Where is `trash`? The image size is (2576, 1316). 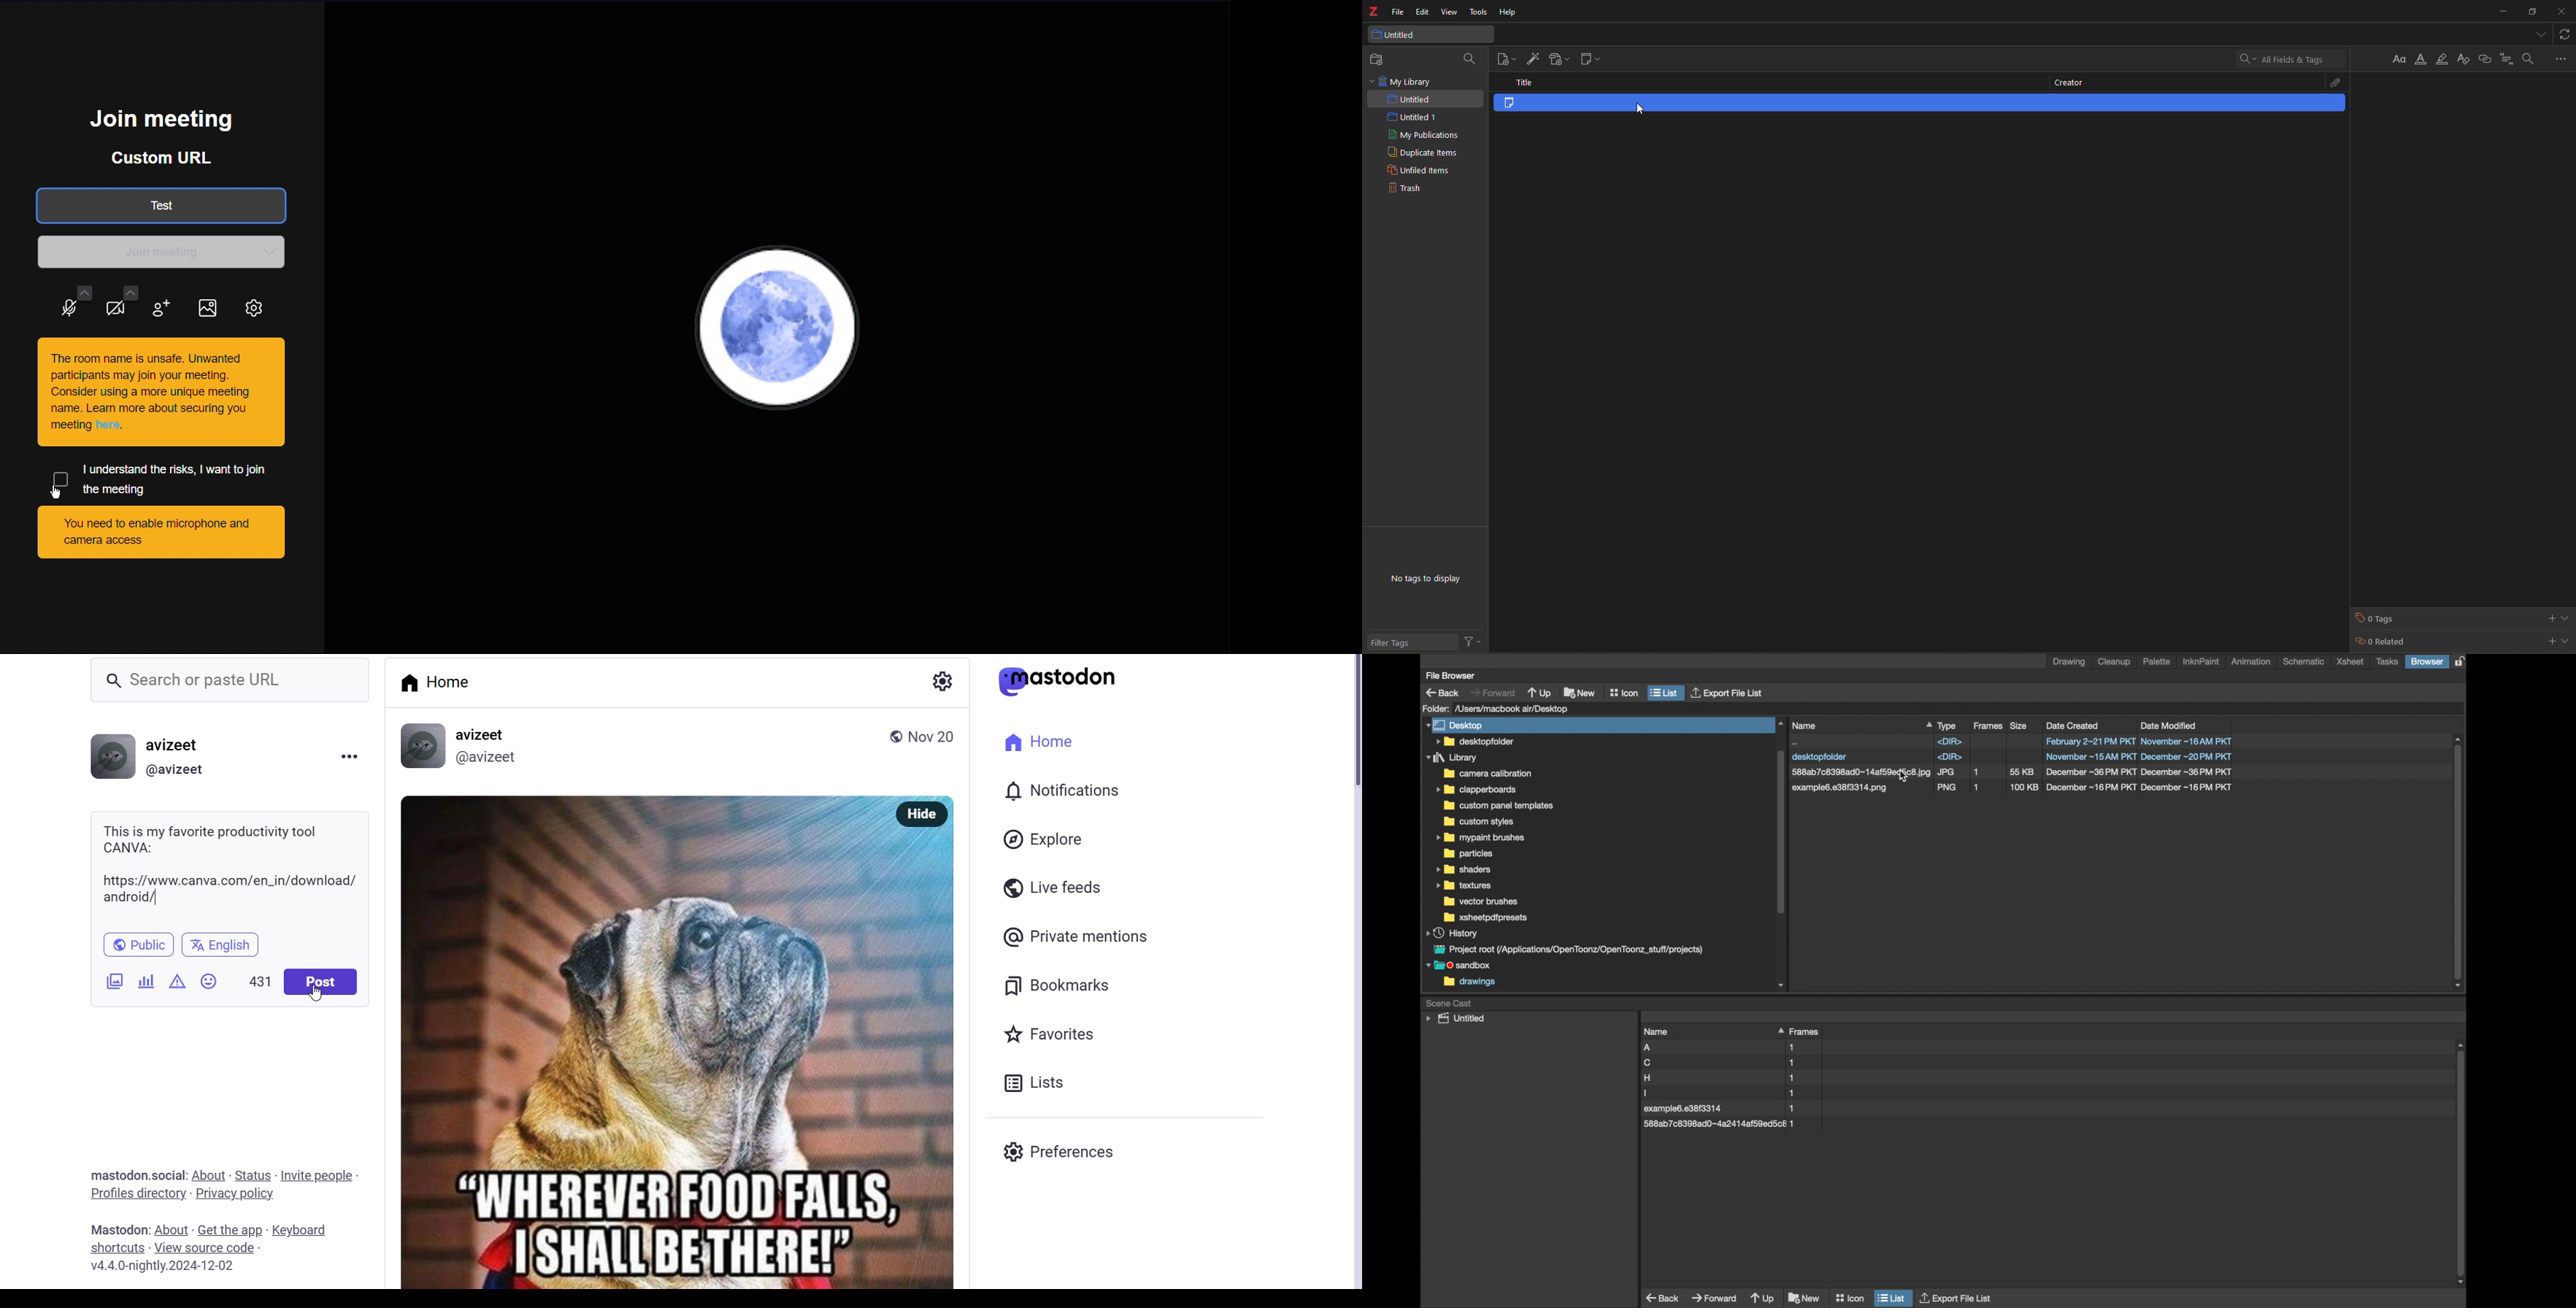
trash is located at coordinates (1404, 190).